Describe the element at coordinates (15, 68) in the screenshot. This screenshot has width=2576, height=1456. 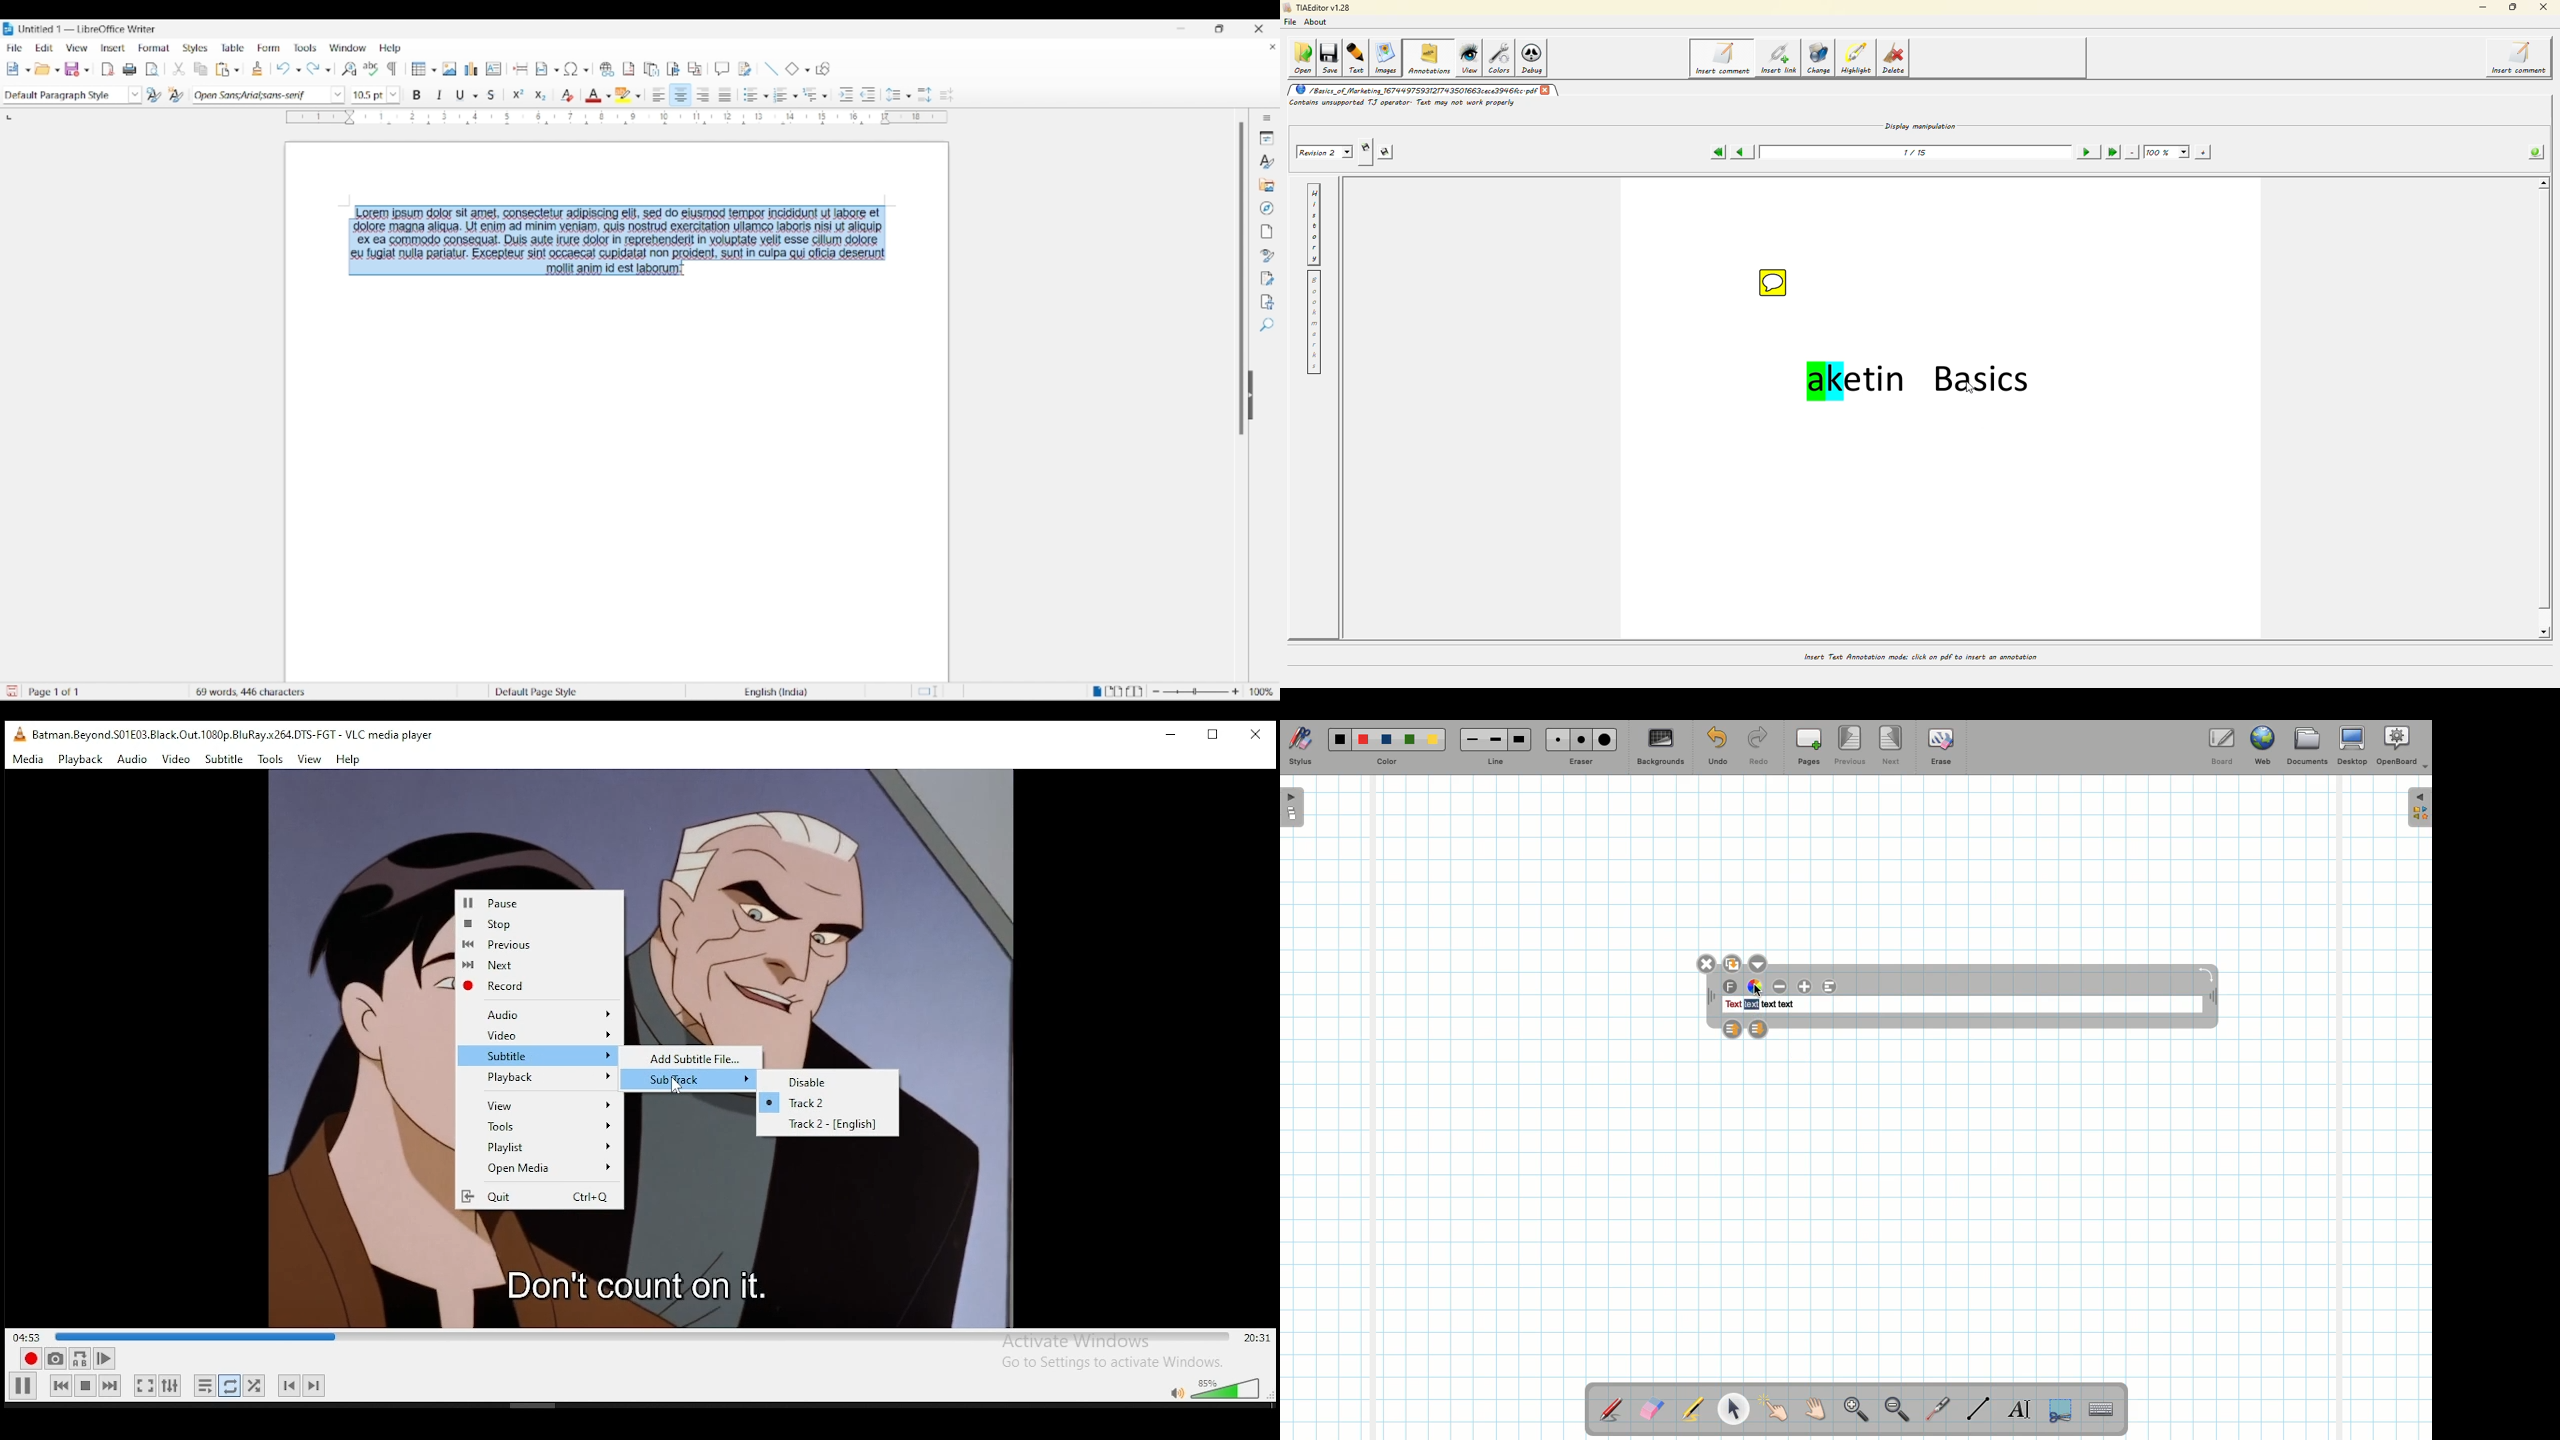
I see `Selected new document option` at that location.